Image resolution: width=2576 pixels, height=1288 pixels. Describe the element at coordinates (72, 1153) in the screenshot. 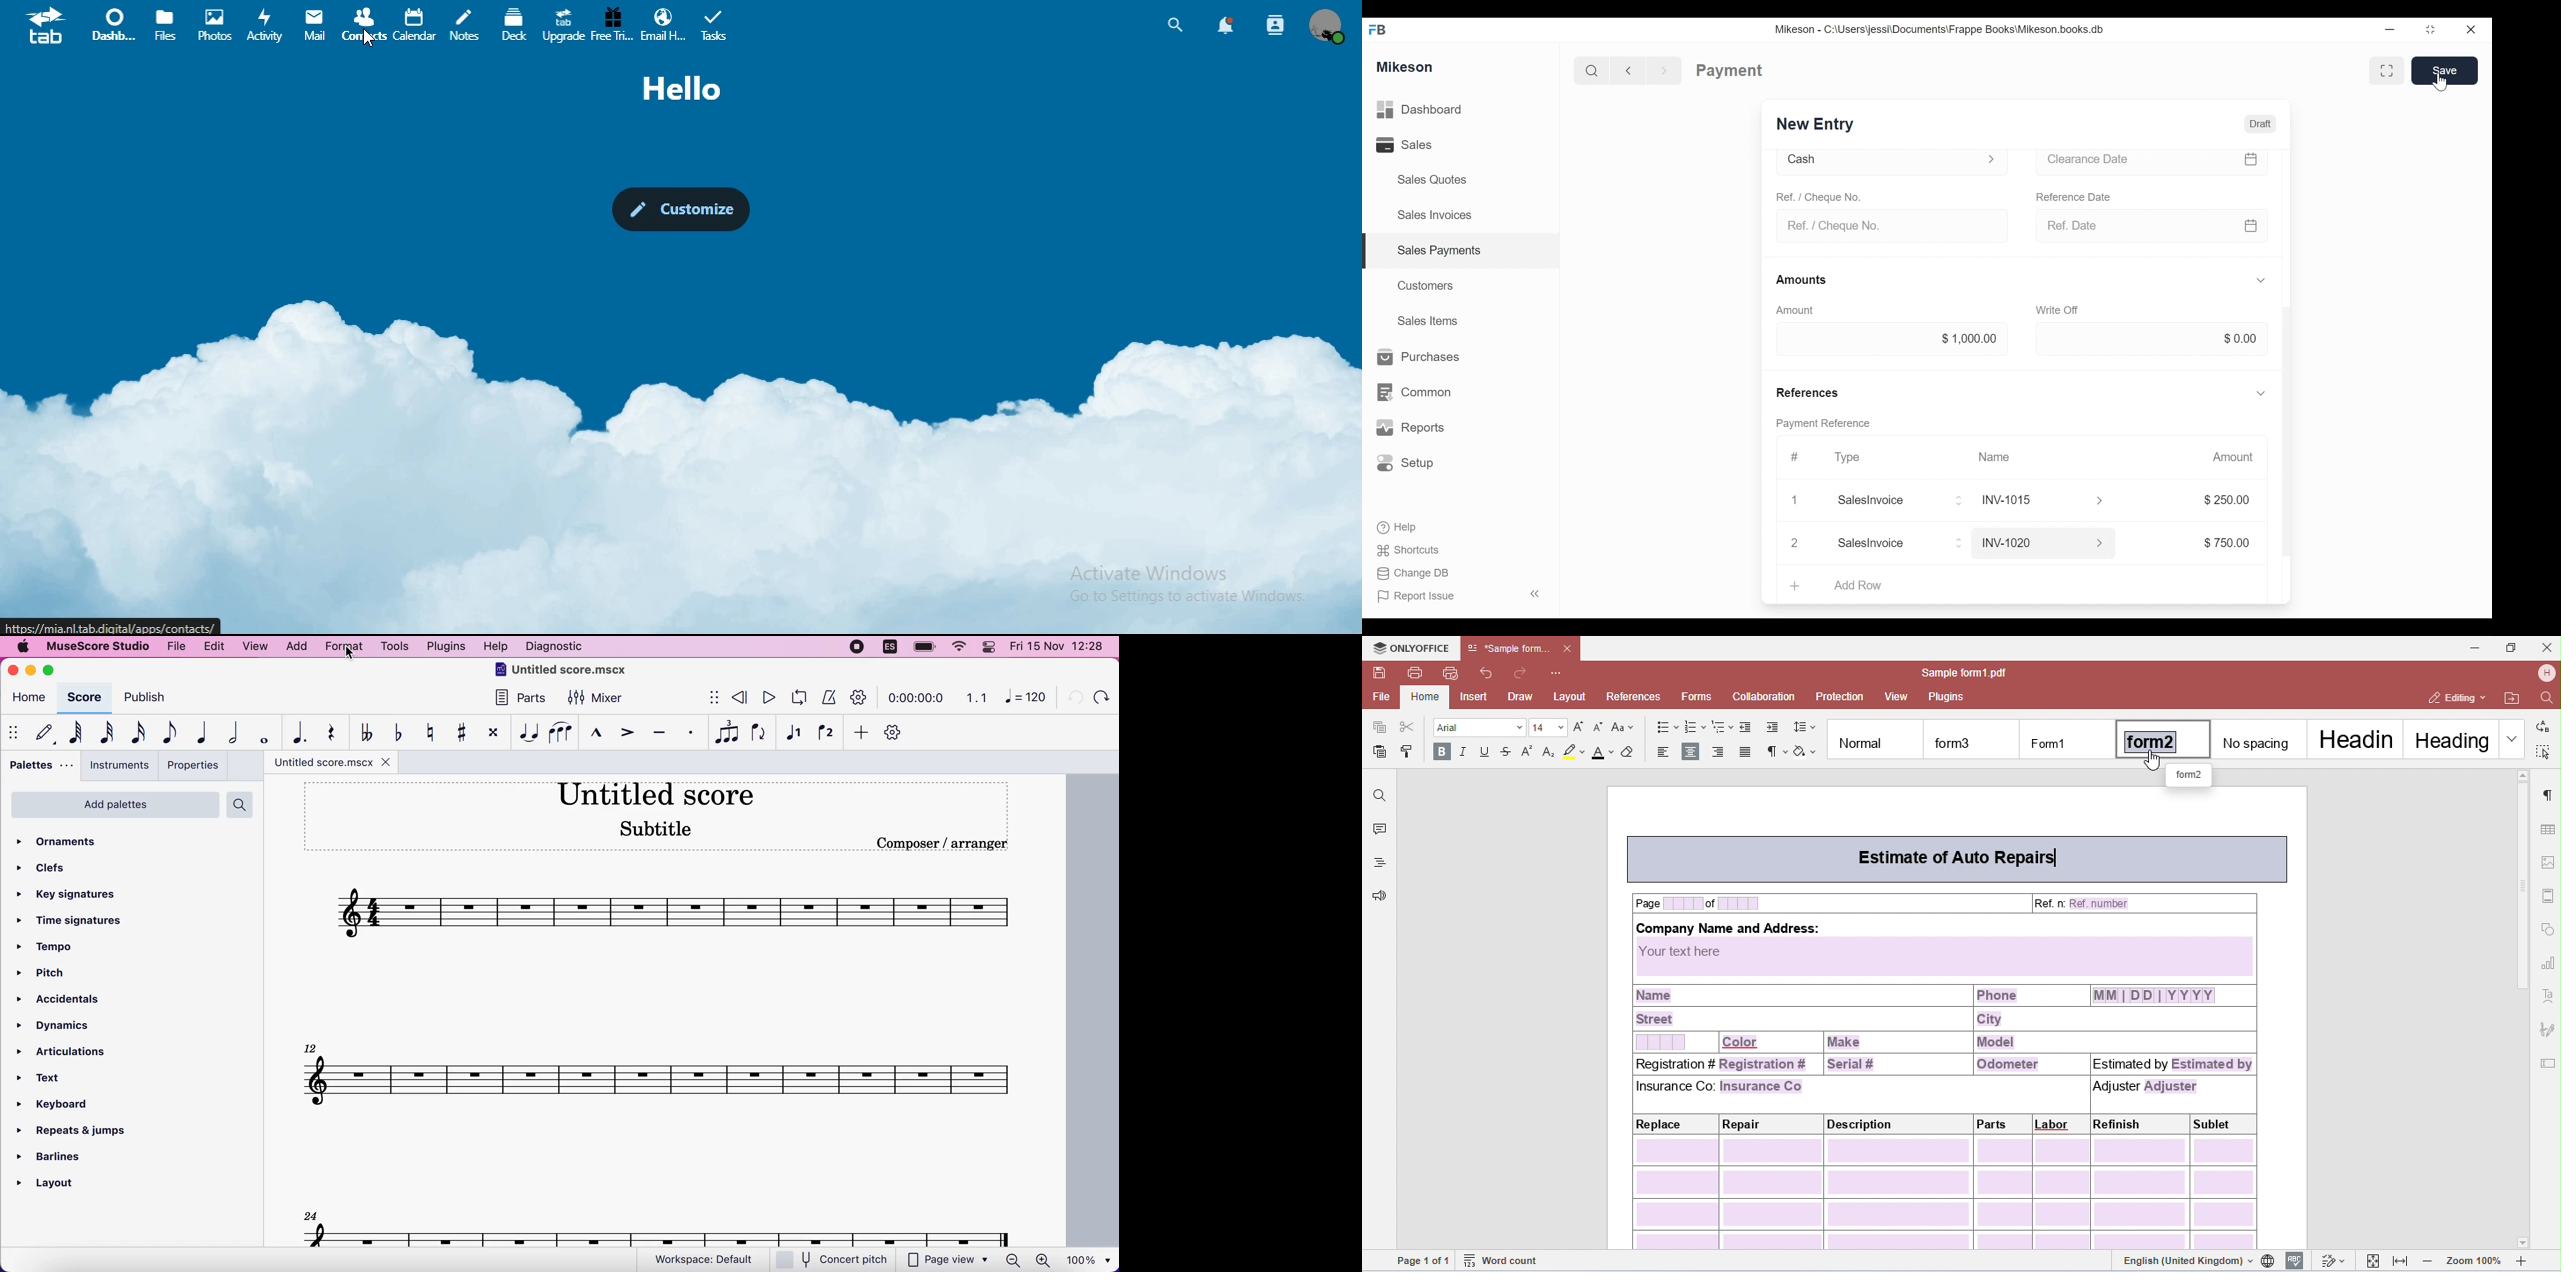

I see `barlines` at that location.